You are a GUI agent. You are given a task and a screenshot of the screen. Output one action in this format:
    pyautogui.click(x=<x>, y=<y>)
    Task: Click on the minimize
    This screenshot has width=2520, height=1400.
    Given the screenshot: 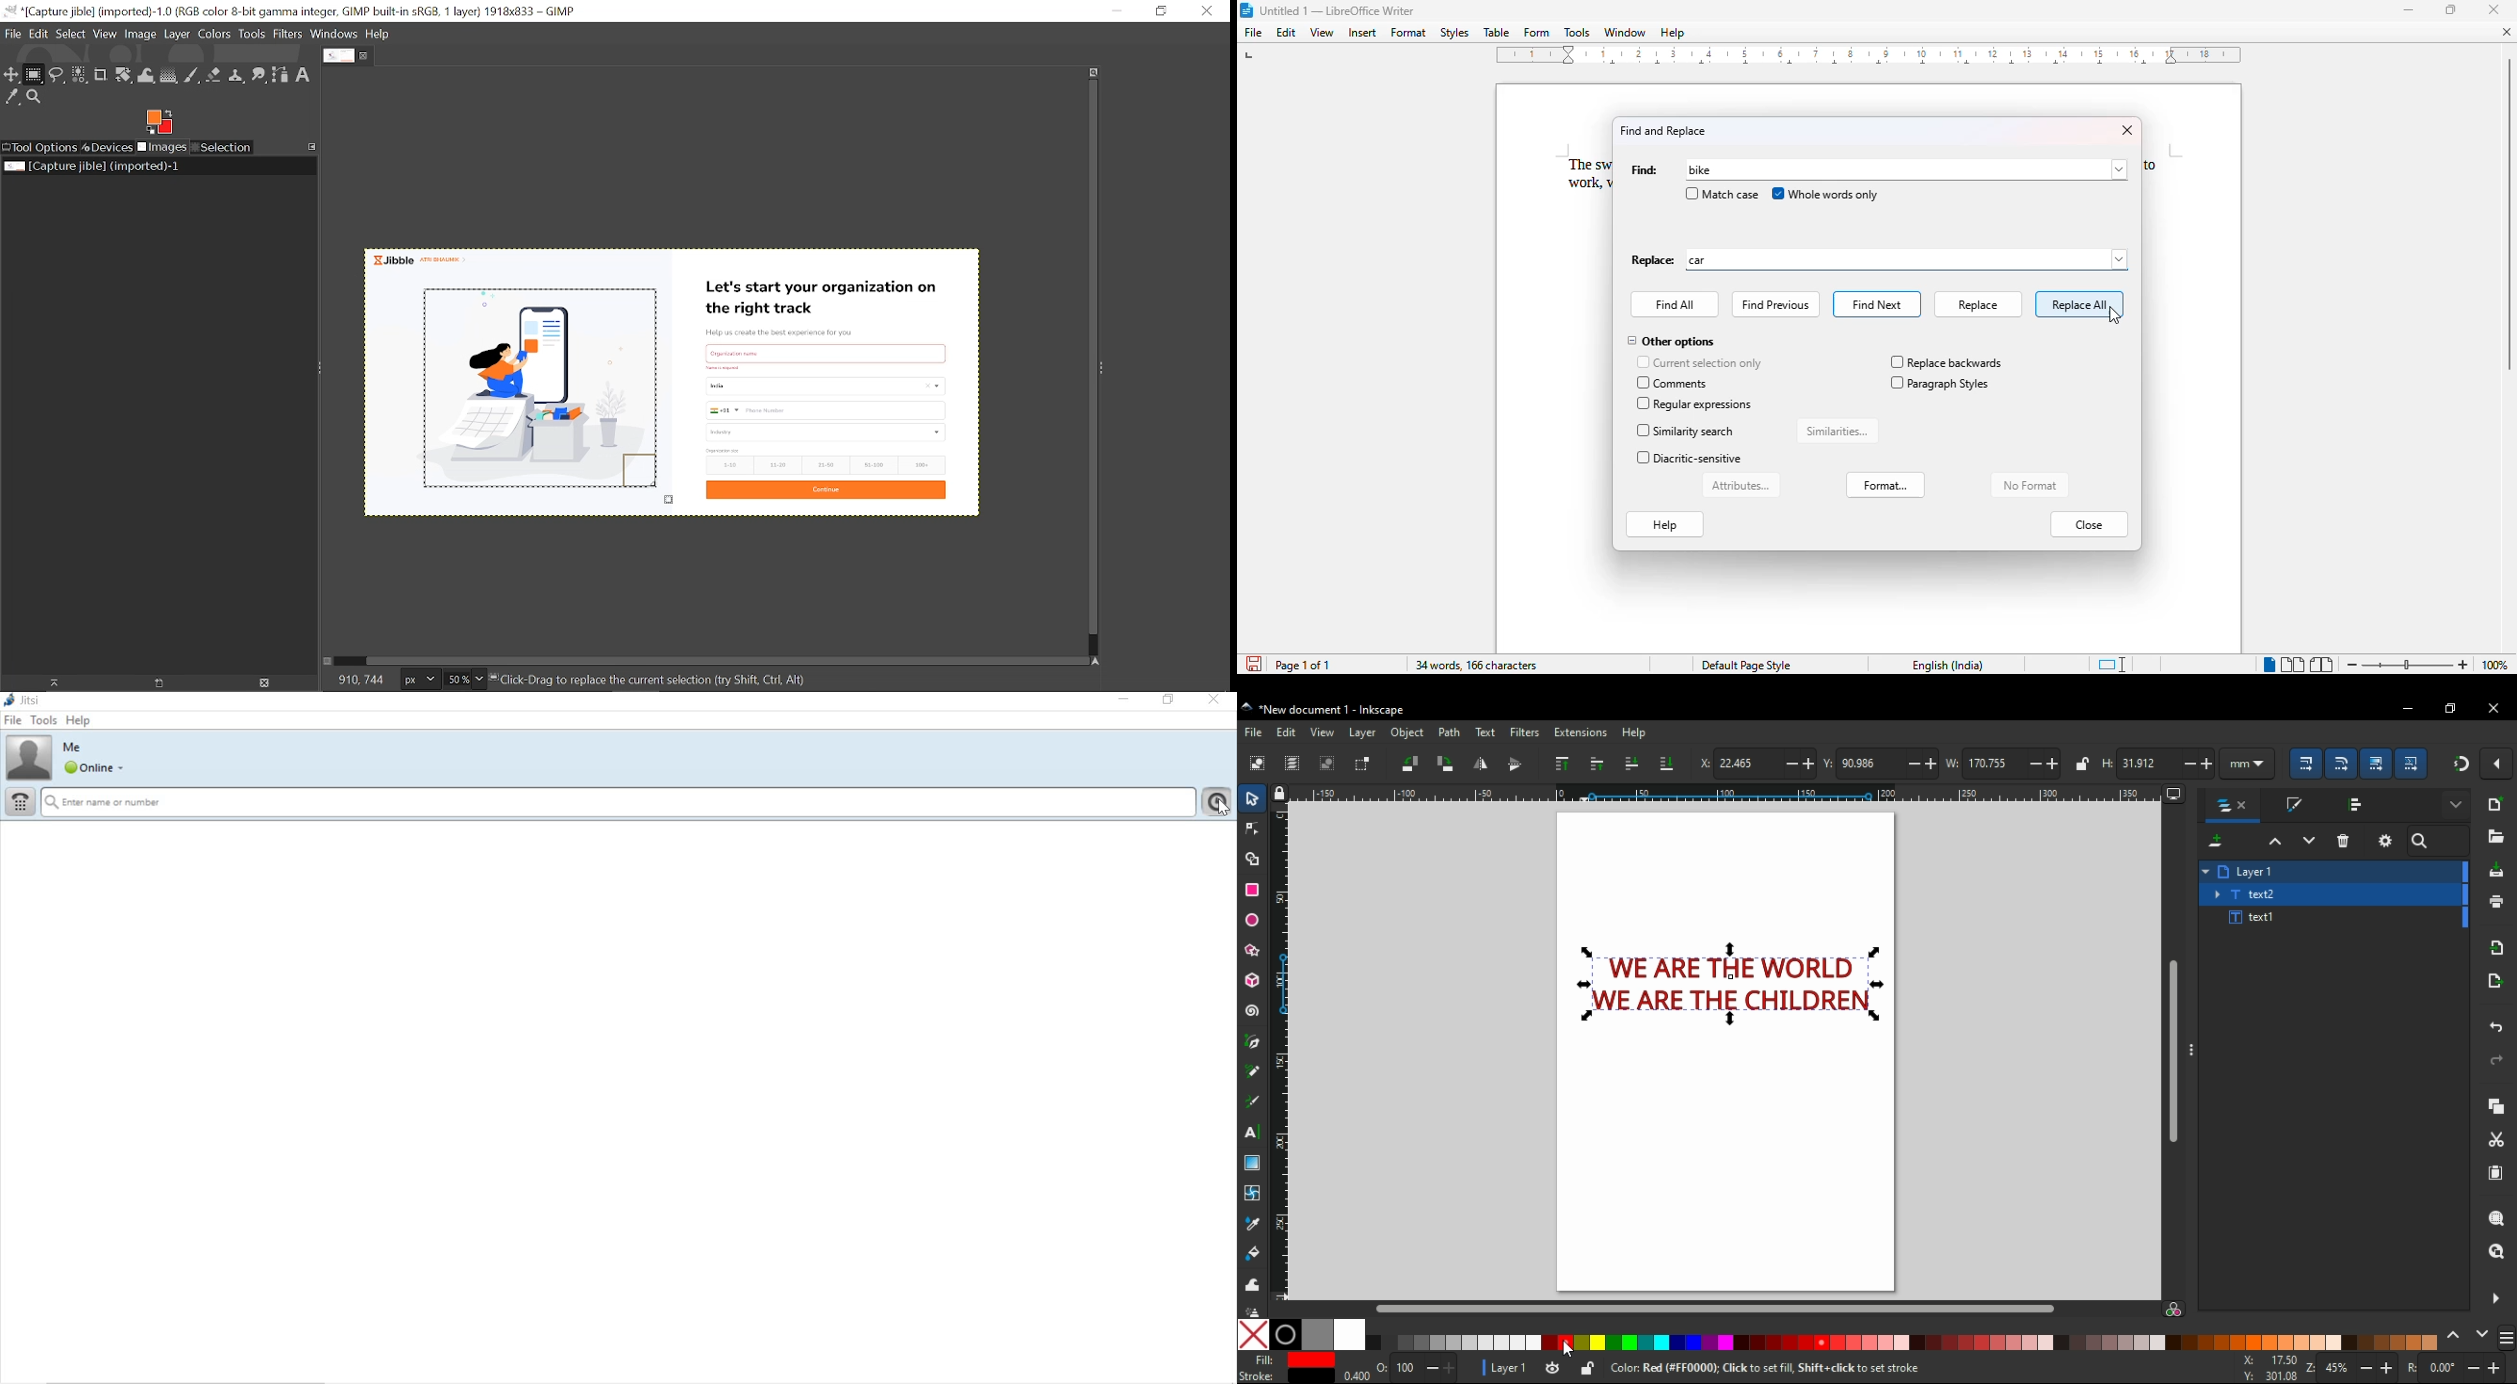 What is the action you would take?
    pyautogui.click(x=2409, y=9)
    